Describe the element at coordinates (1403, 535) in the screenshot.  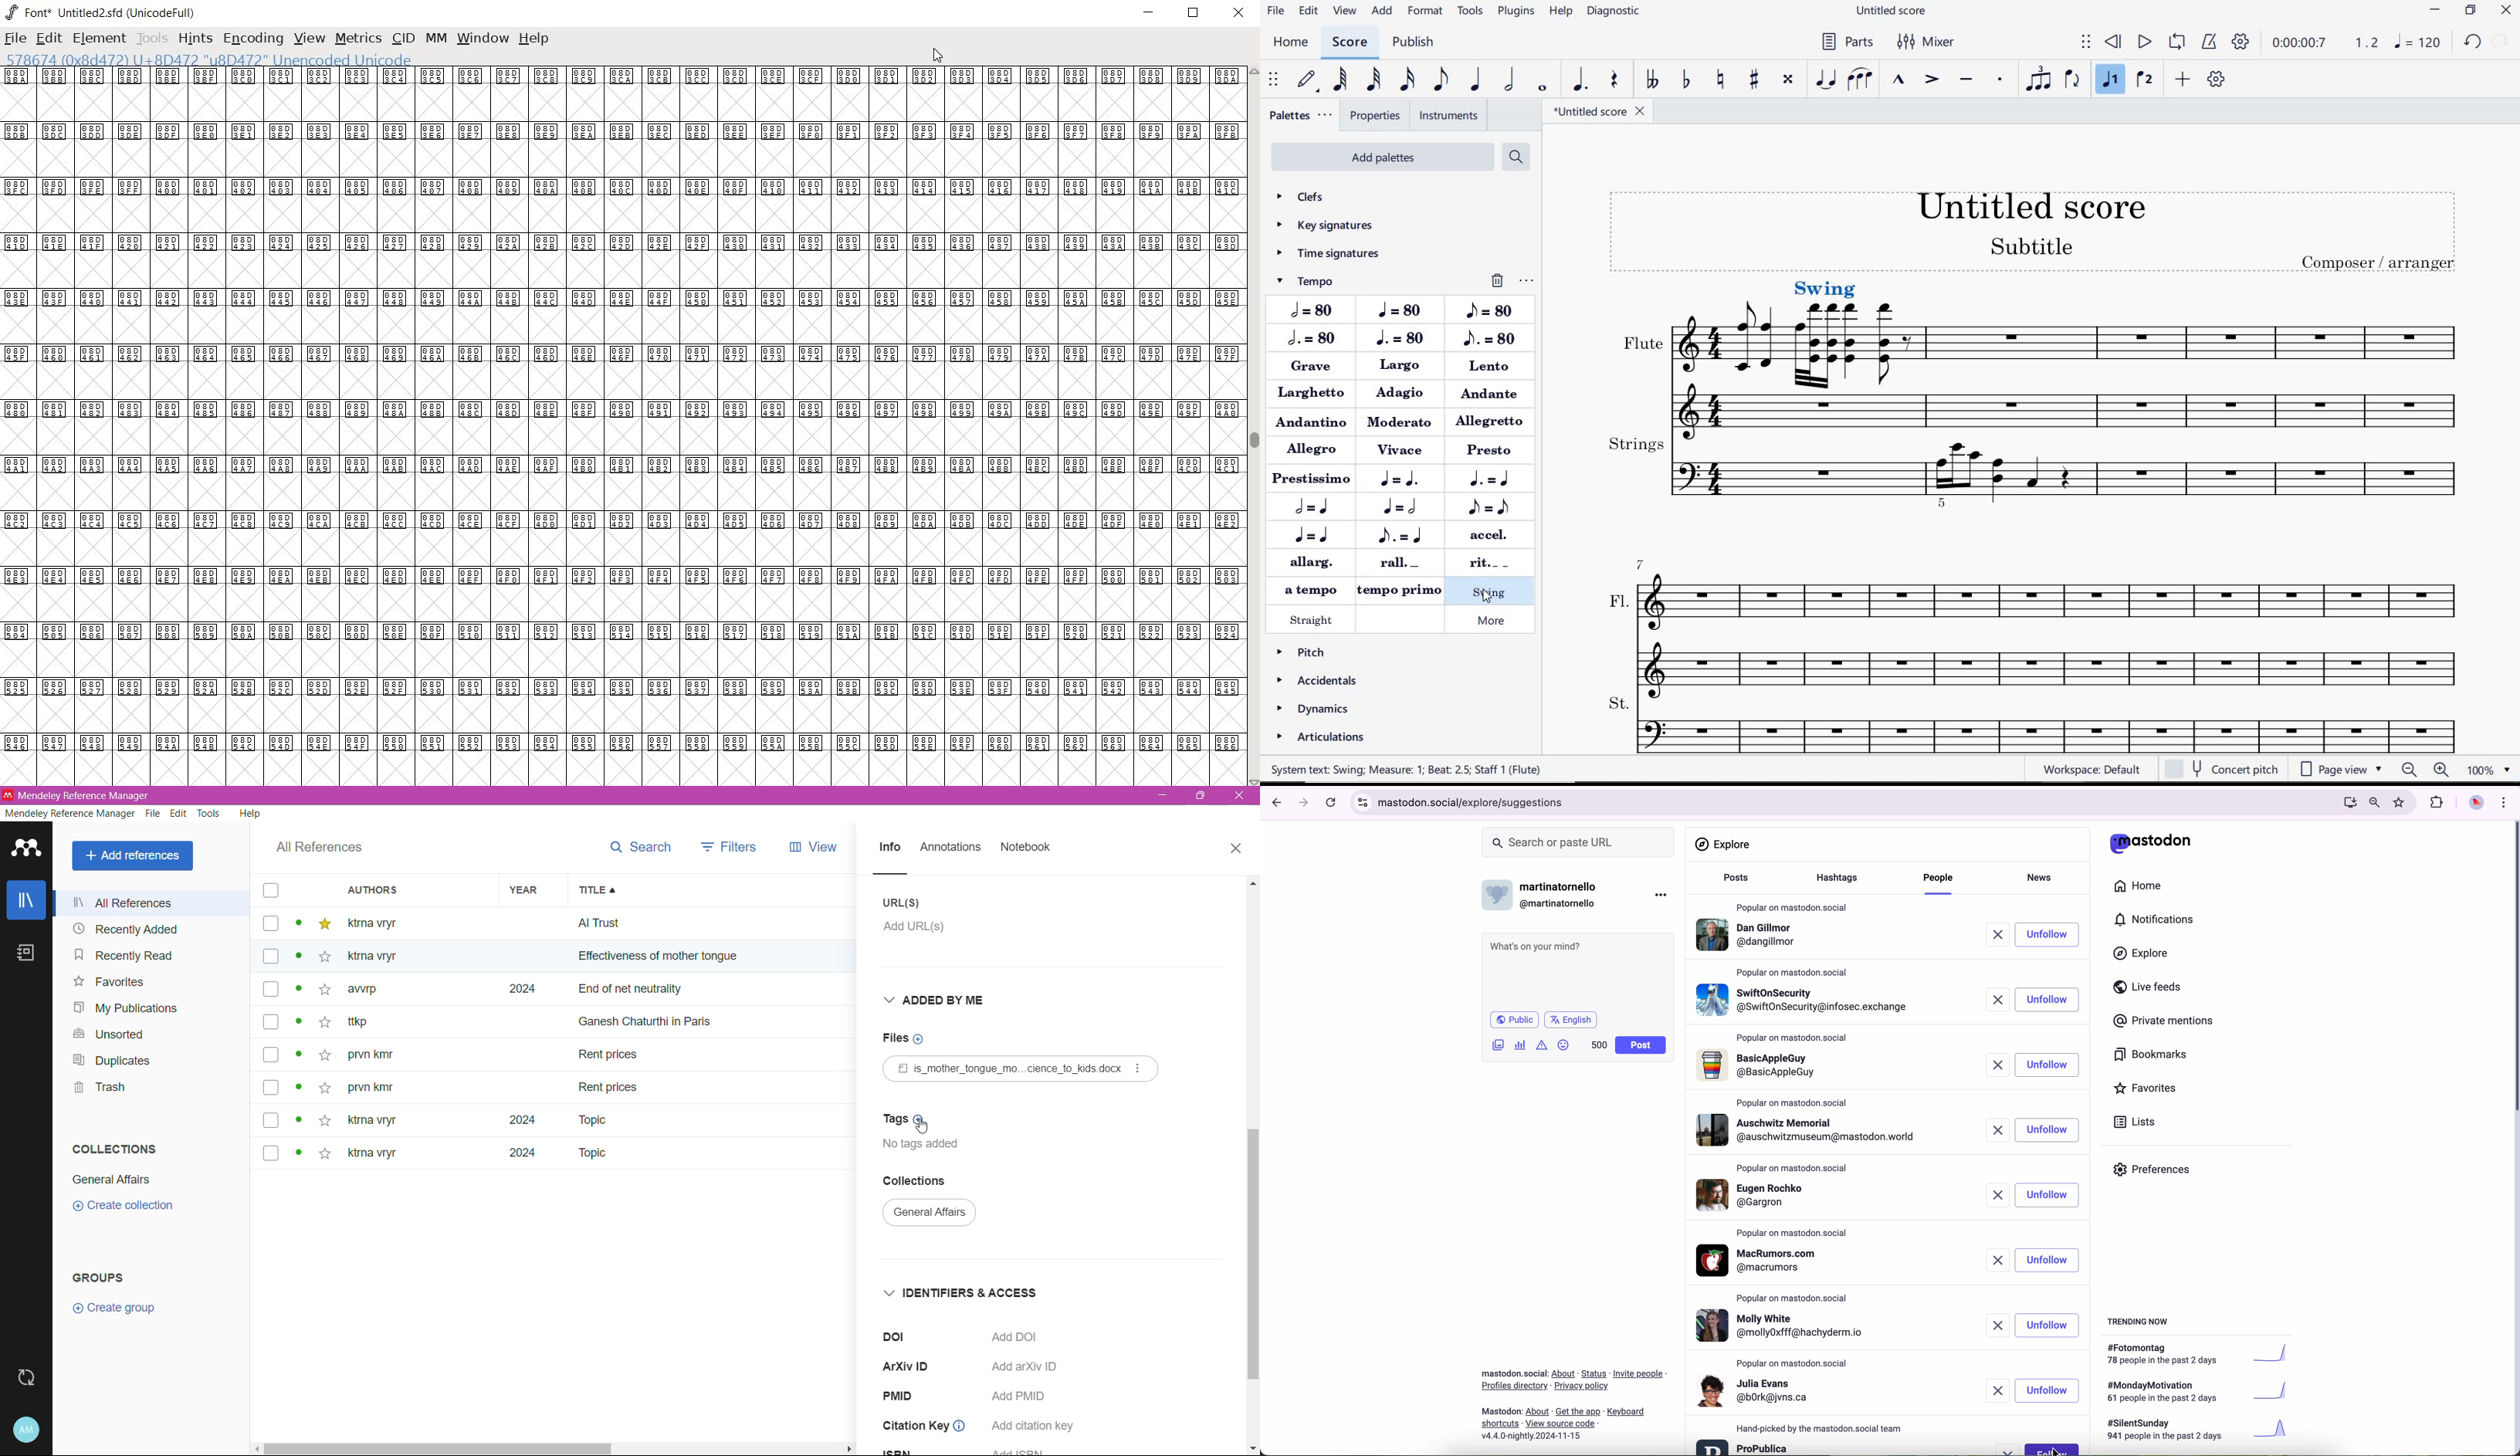
I see `METRIC MODULATION: DOTTED EIGHTH NOTE` at that location.